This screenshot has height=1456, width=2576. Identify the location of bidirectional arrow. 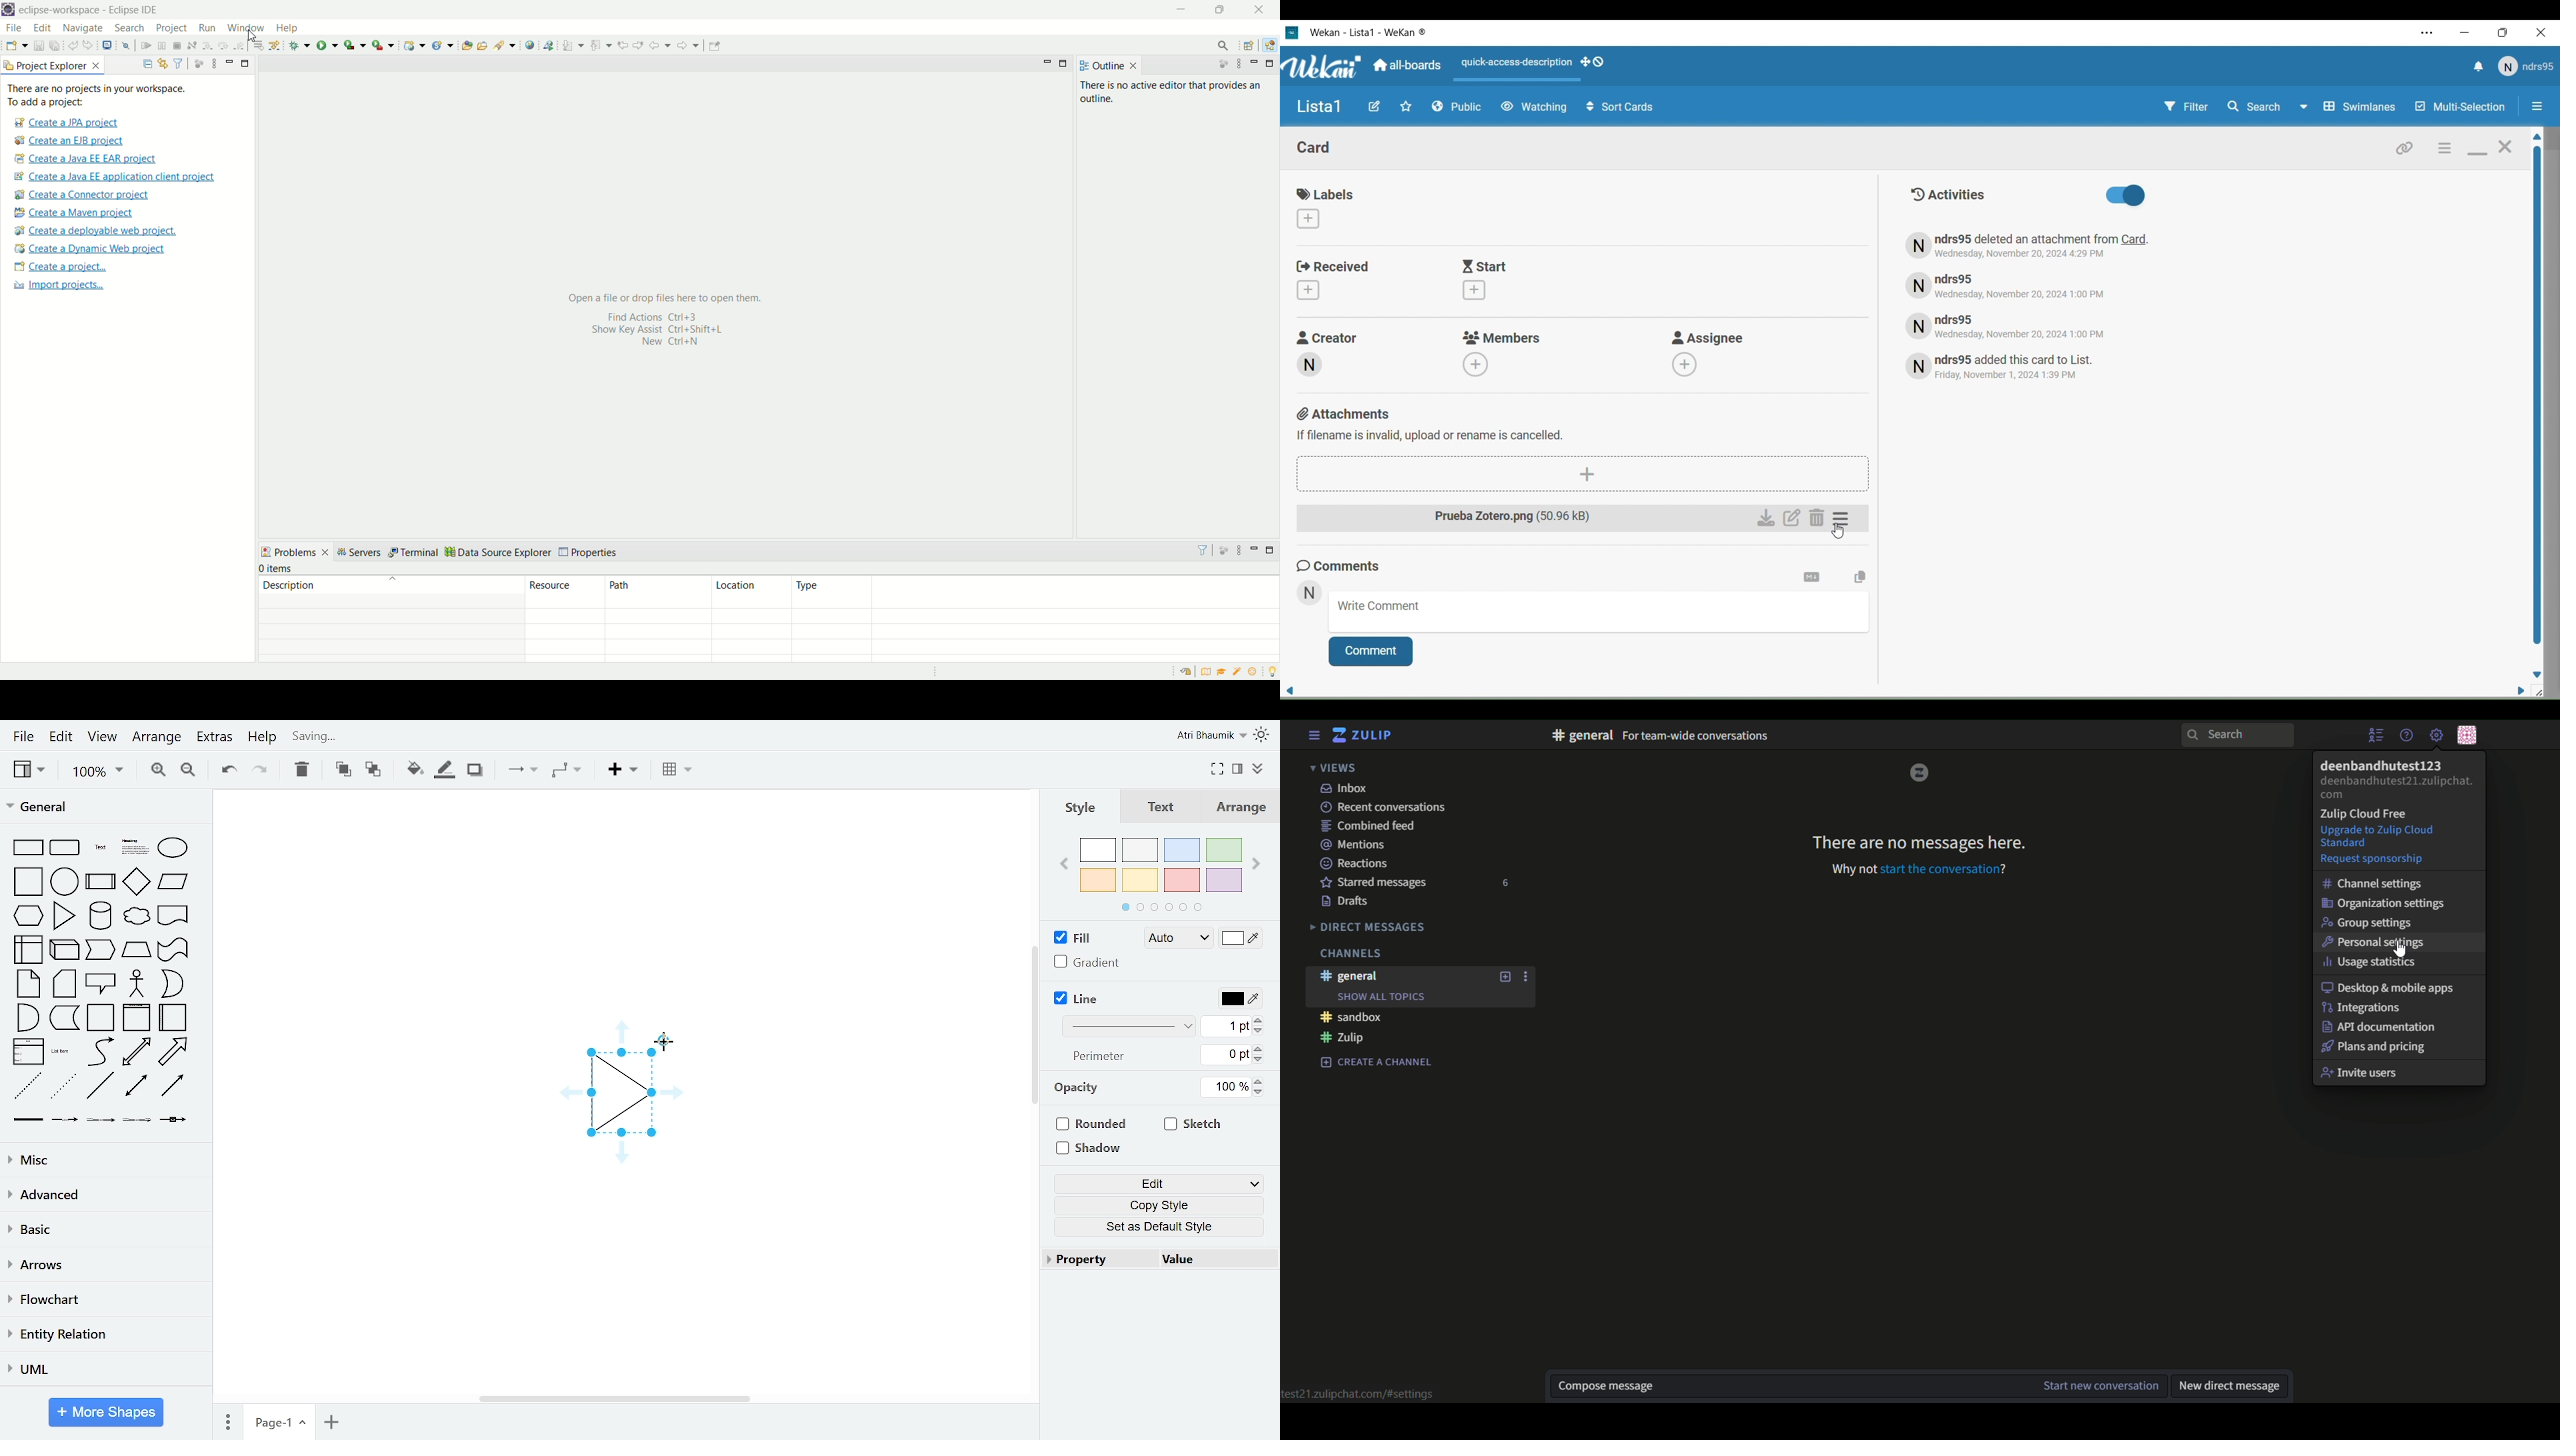
(136, 1052).